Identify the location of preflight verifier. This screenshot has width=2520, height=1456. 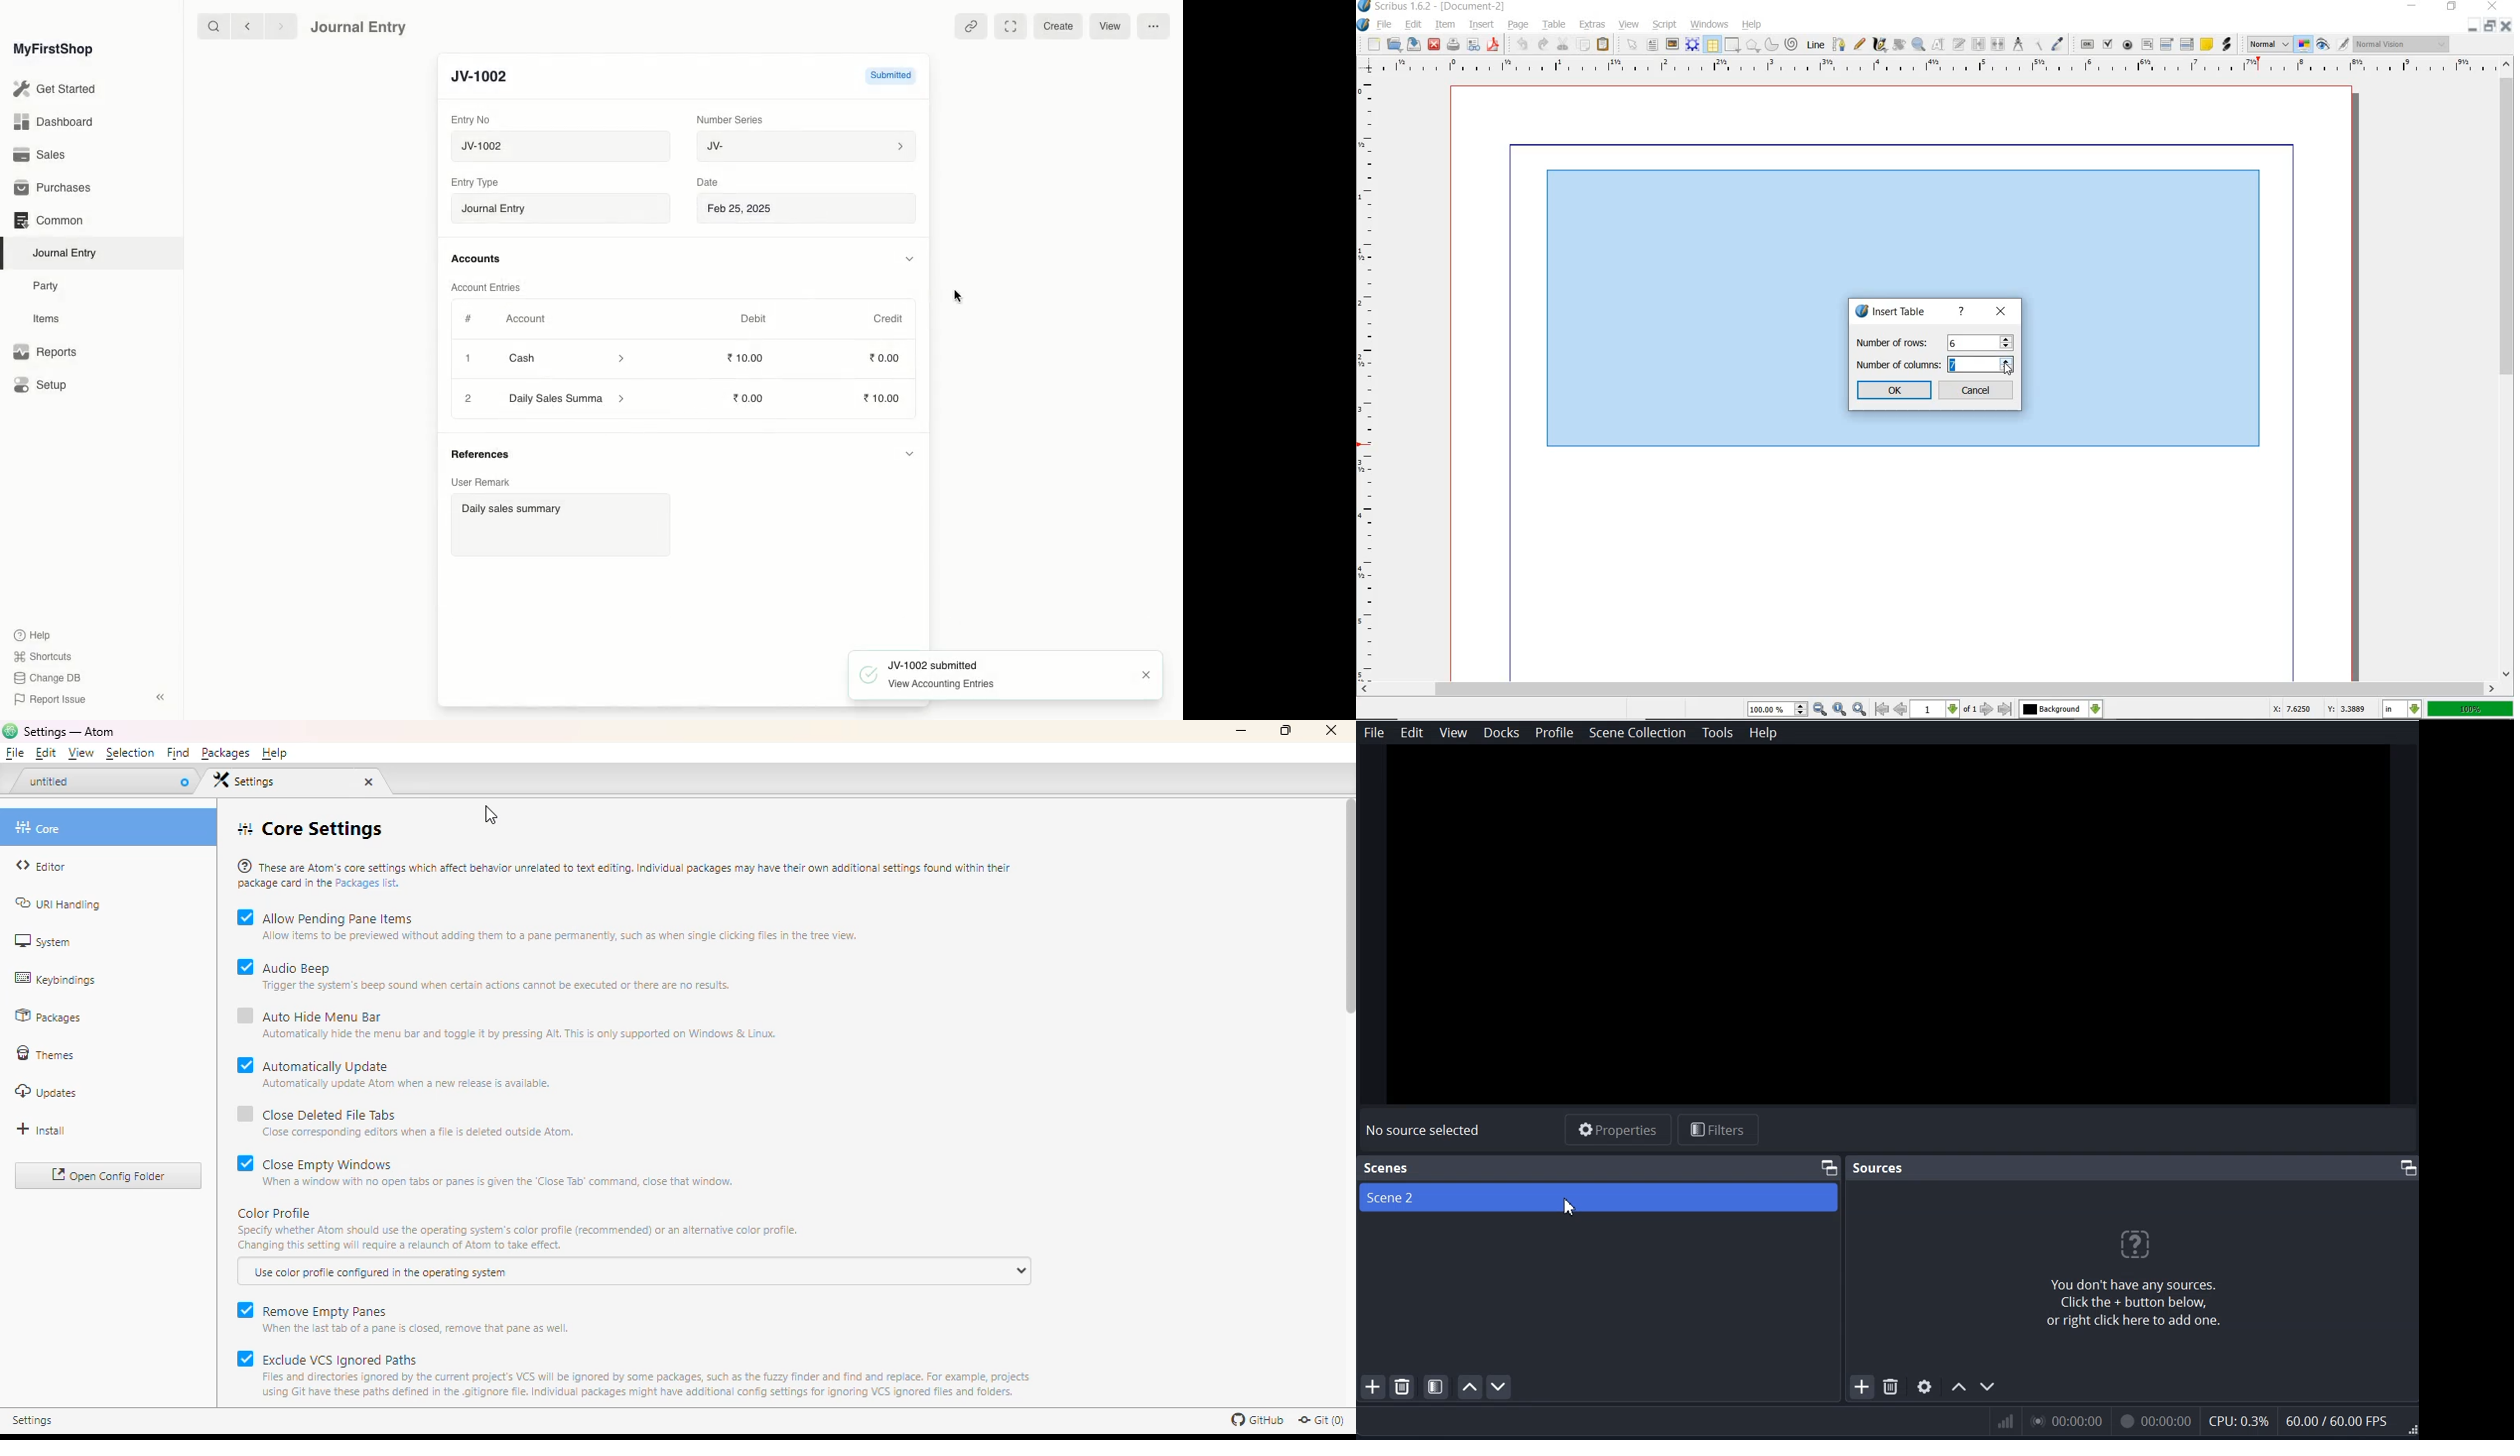
(1475, 46).